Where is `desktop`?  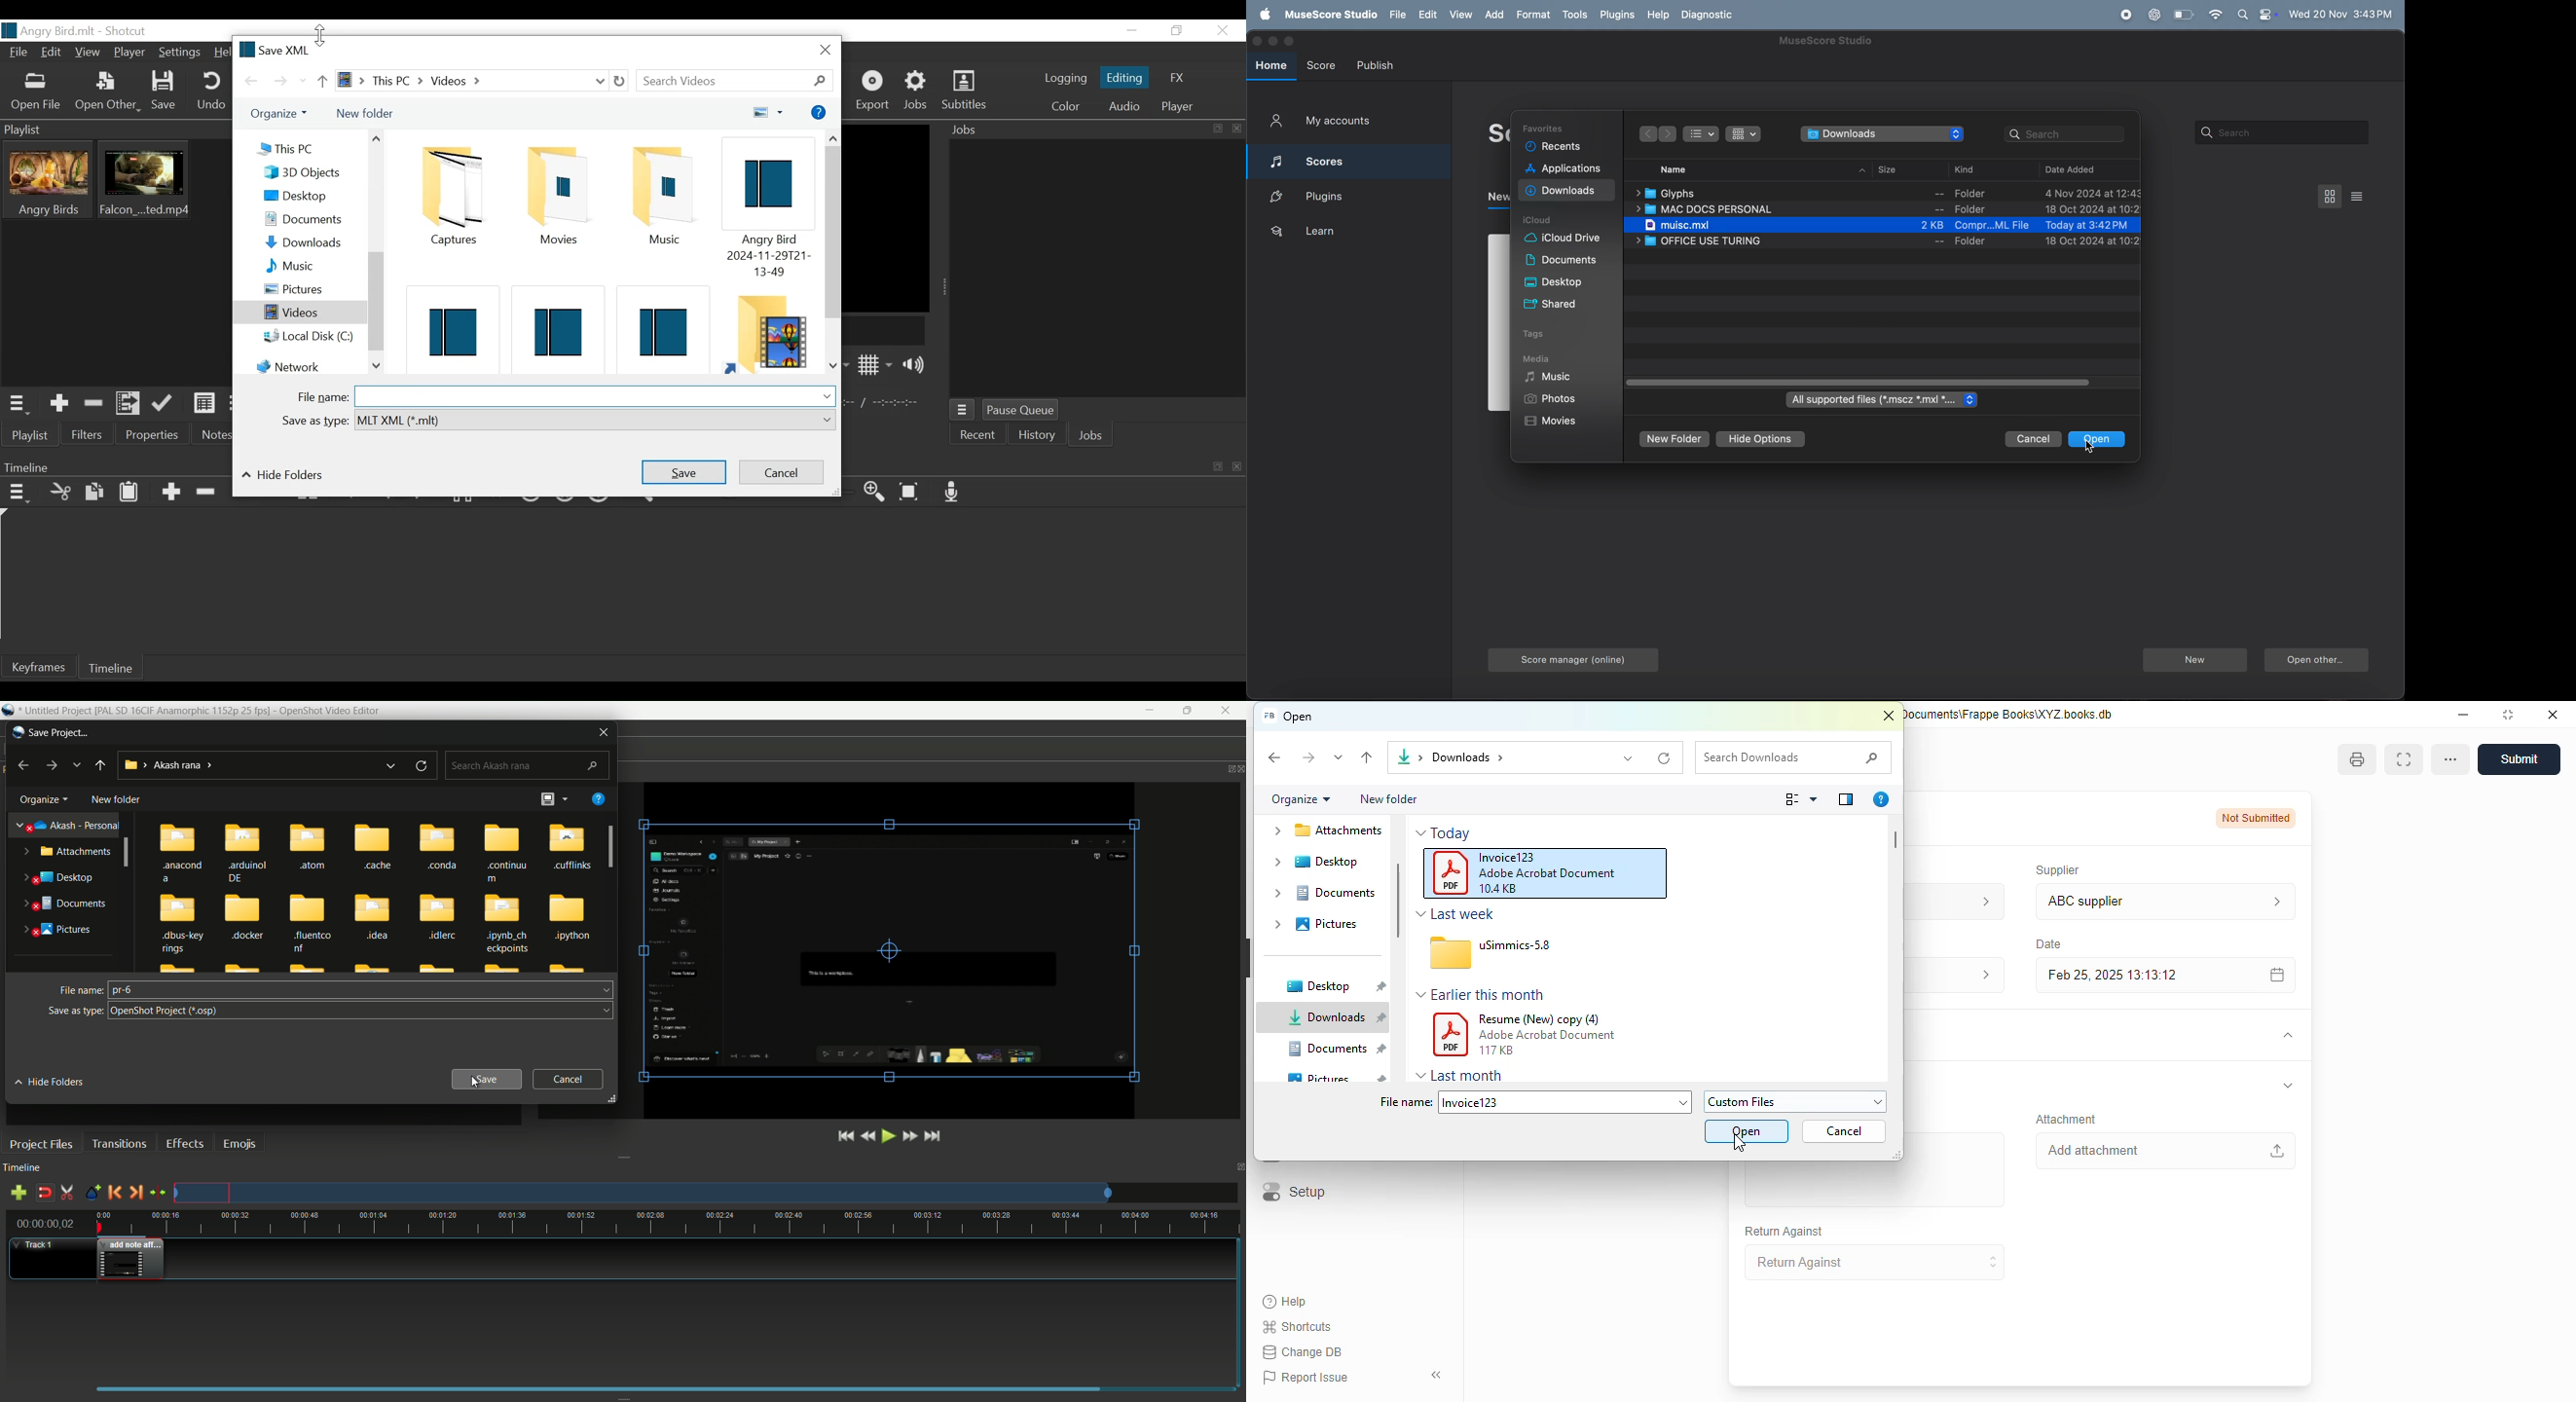
desktop is located at coordinates (1326, 862).